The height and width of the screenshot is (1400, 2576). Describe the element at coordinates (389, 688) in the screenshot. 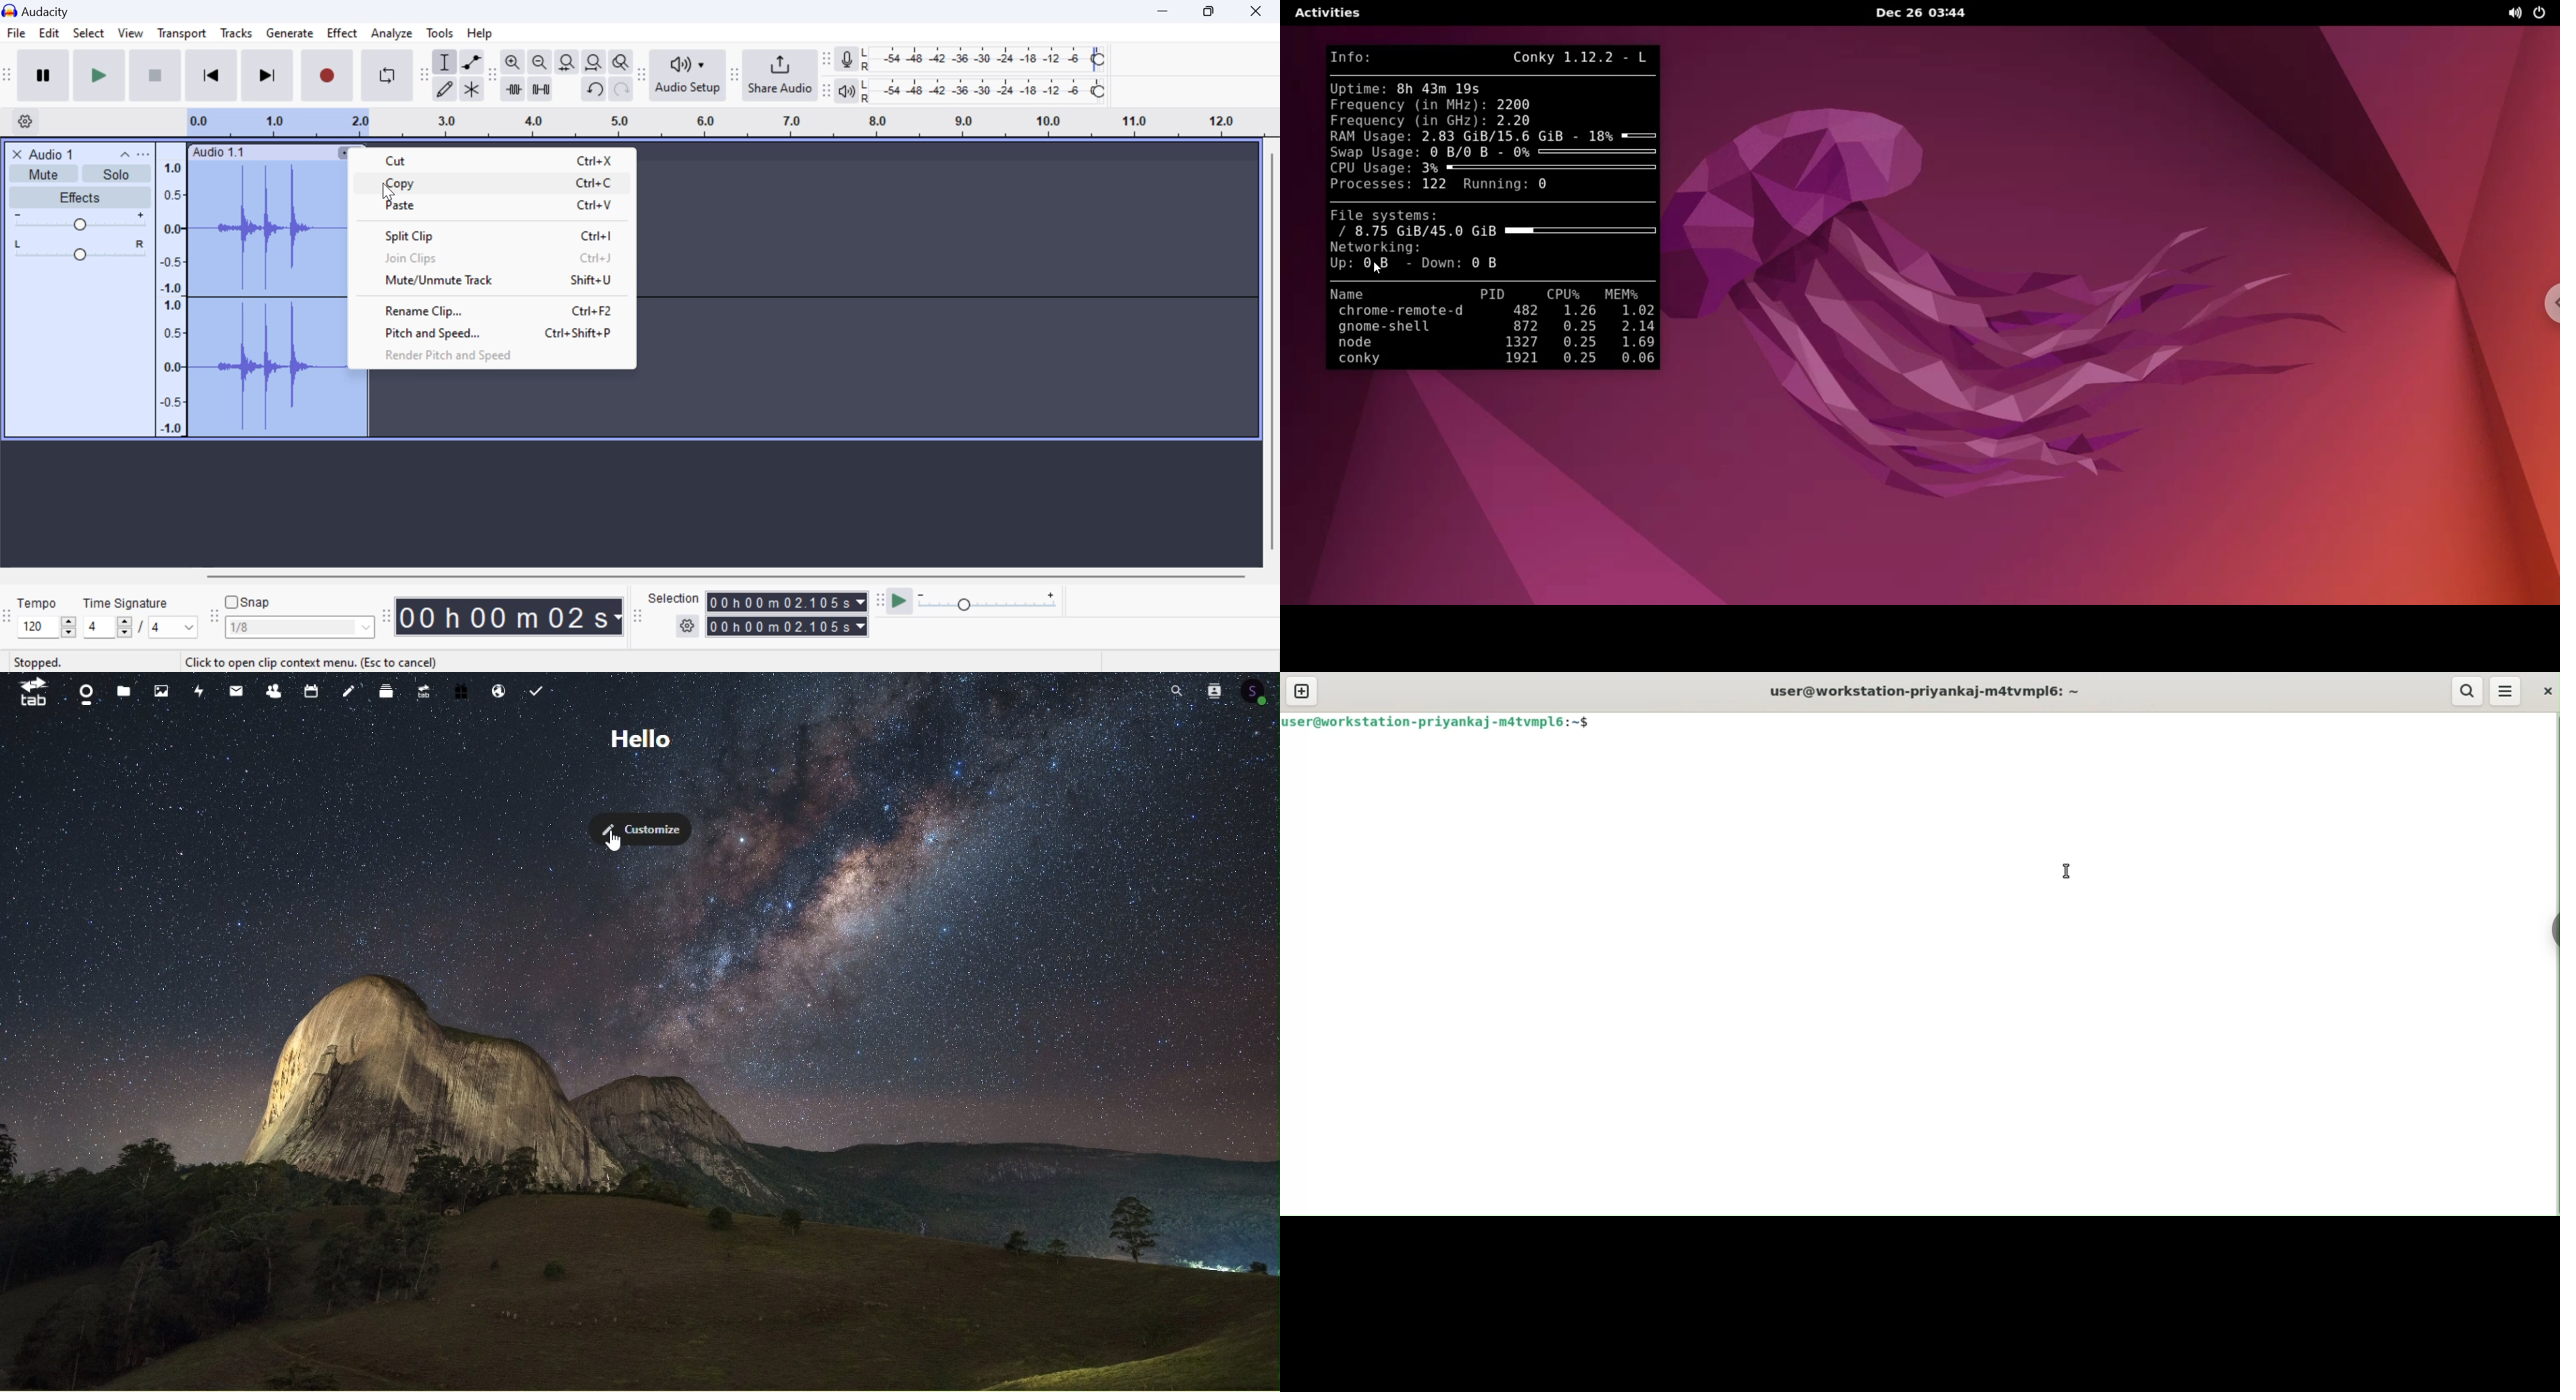

I see `Deck` at that location.